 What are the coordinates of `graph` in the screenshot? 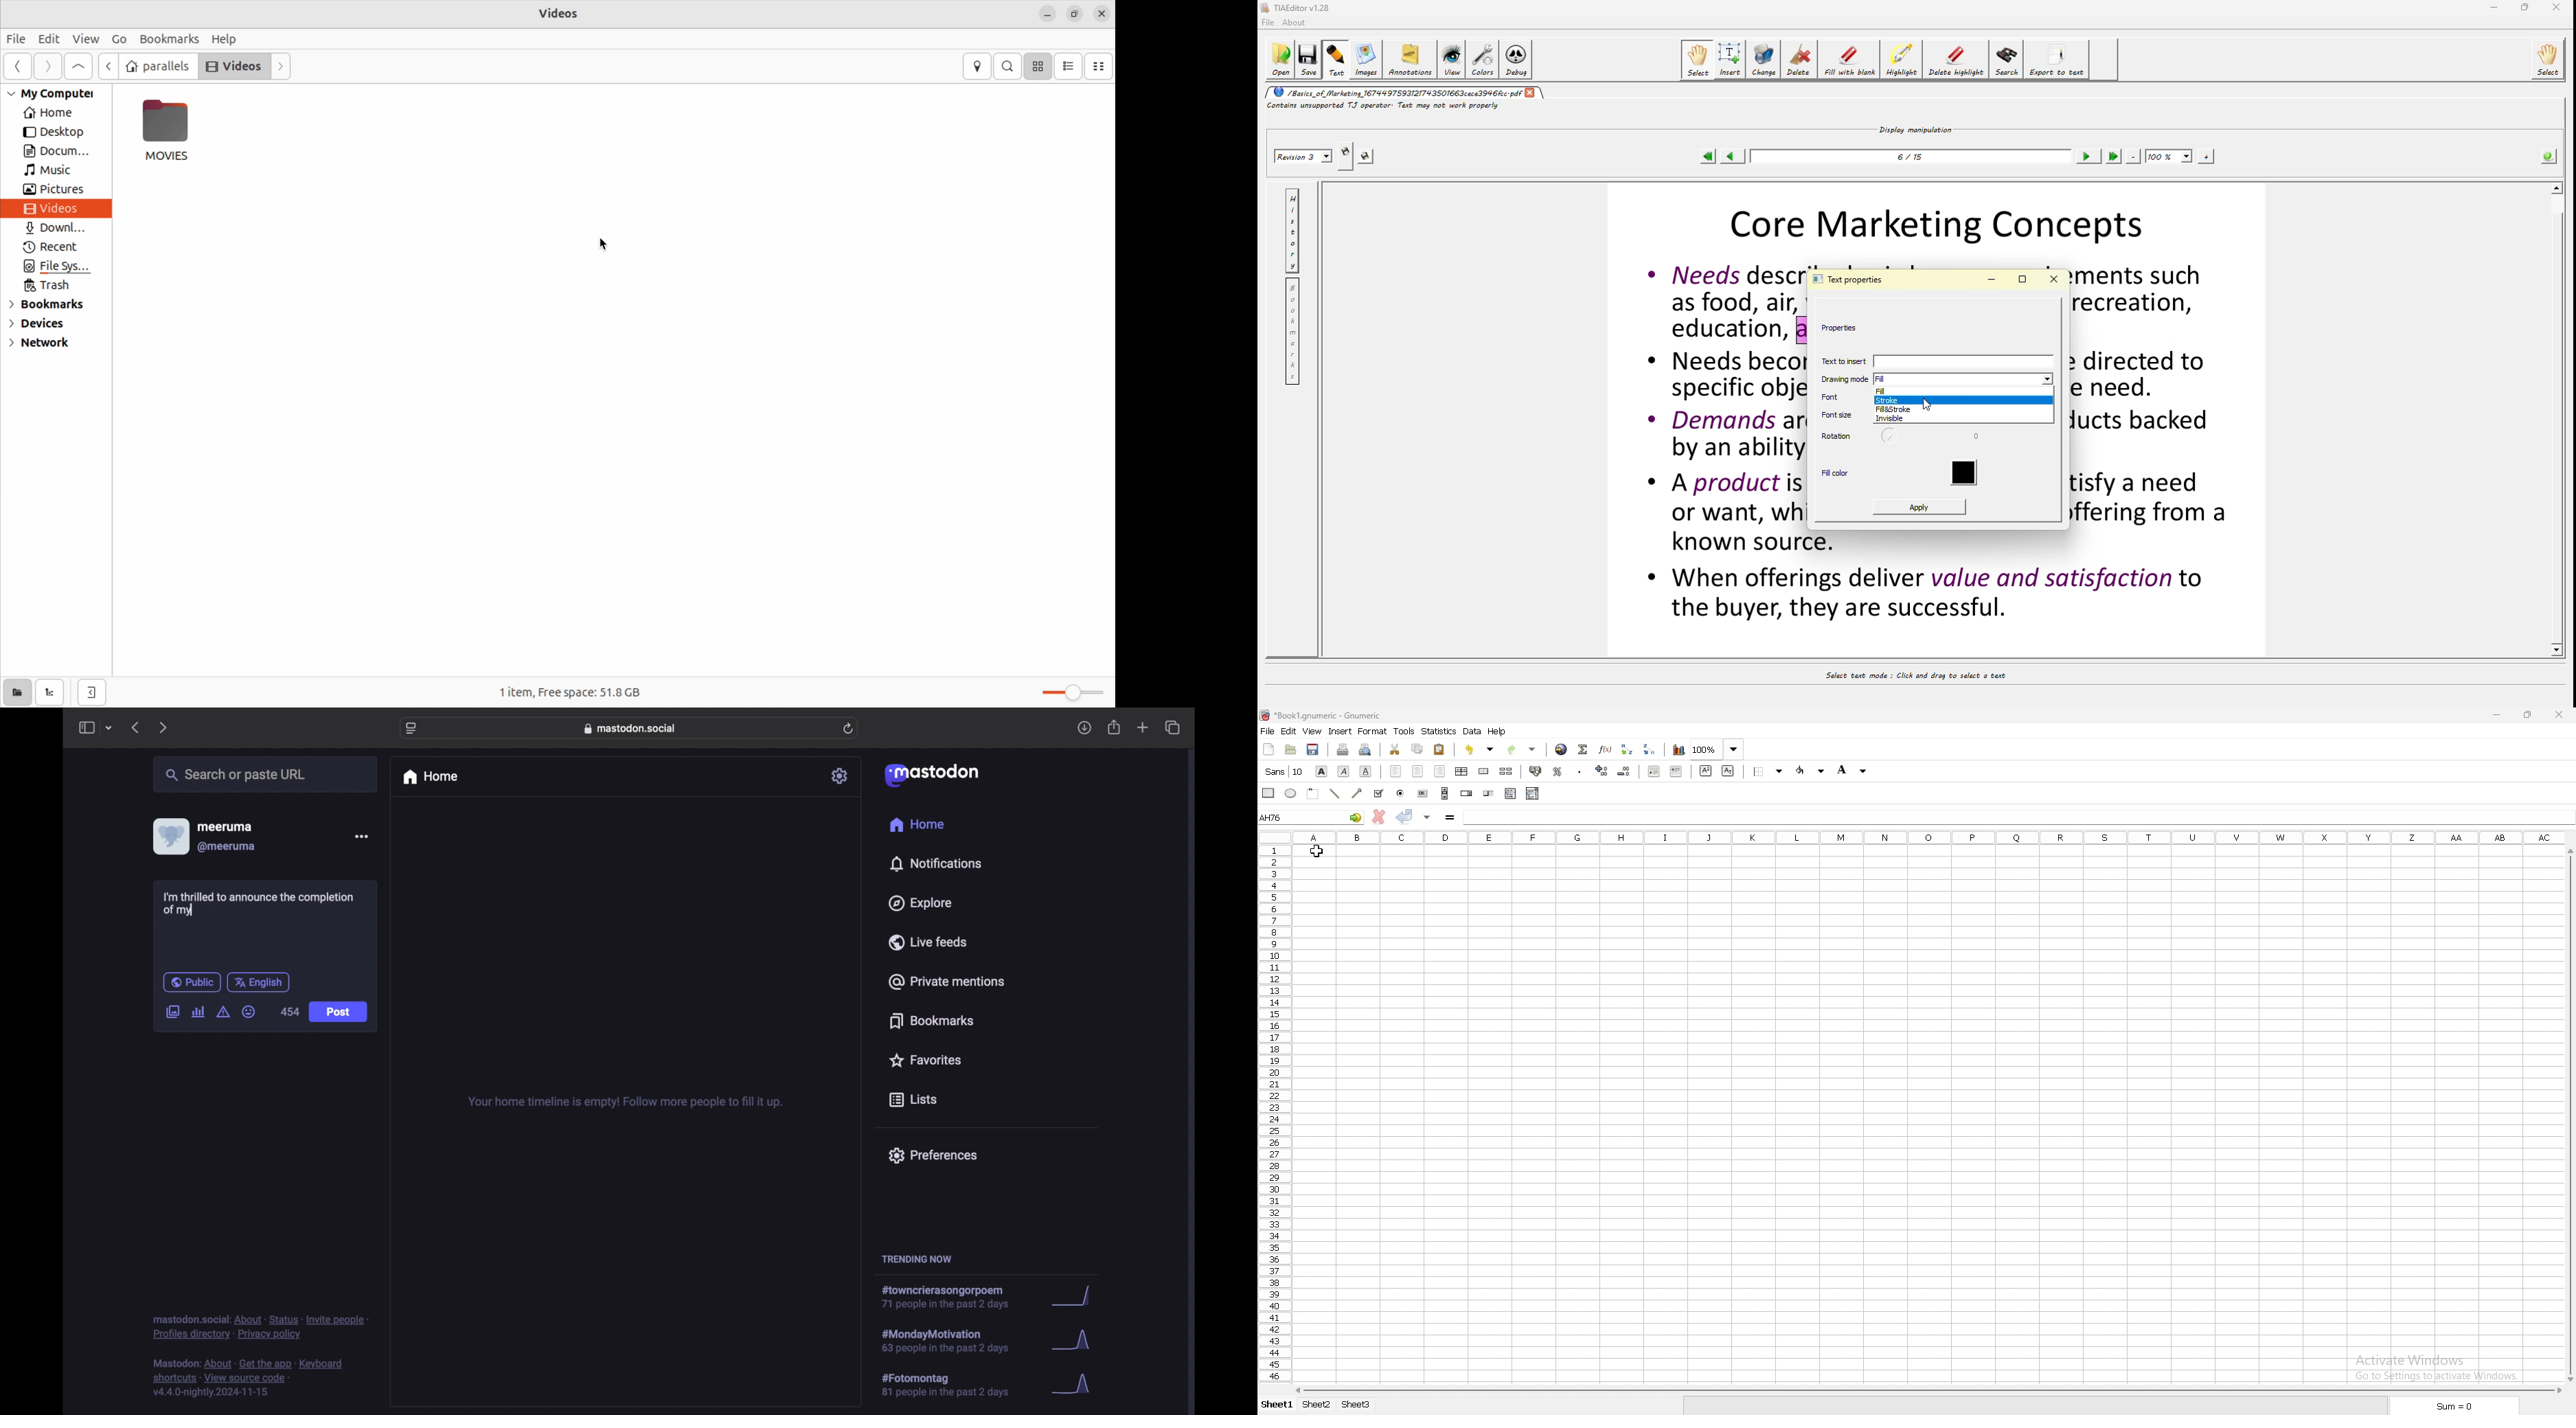 It's located at (1076, 1296).